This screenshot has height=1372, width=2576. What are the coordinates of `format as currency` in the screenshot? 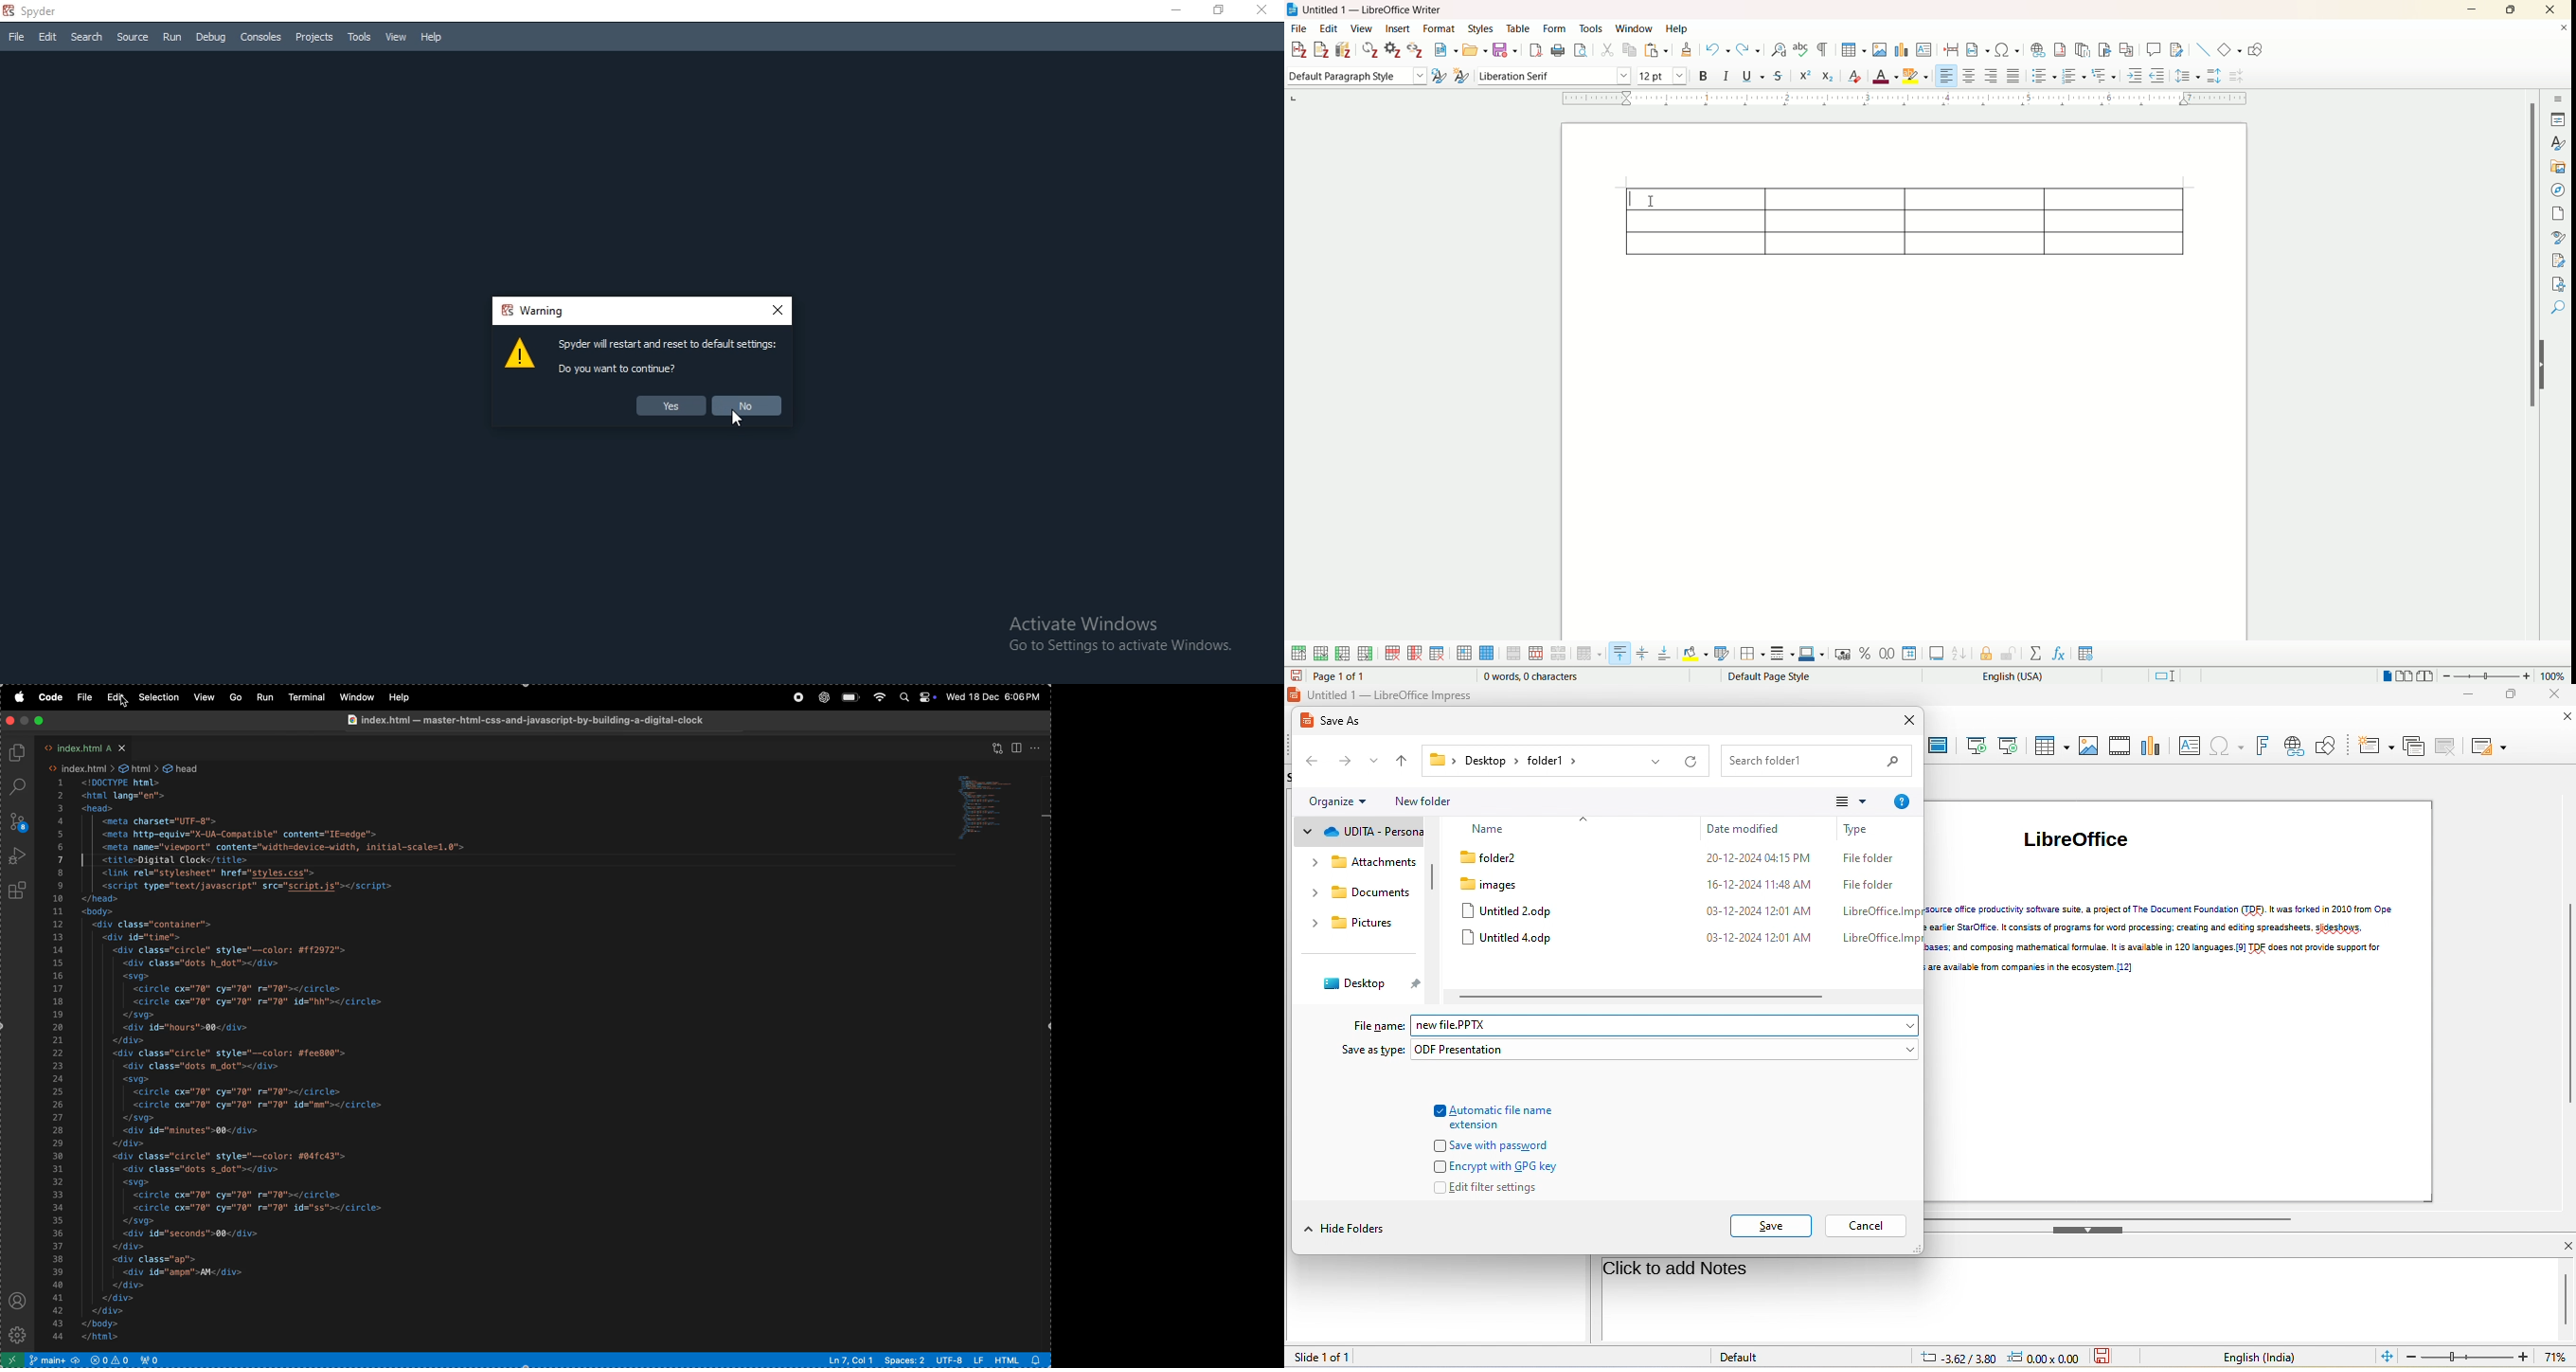 It's located at (1842, 656).